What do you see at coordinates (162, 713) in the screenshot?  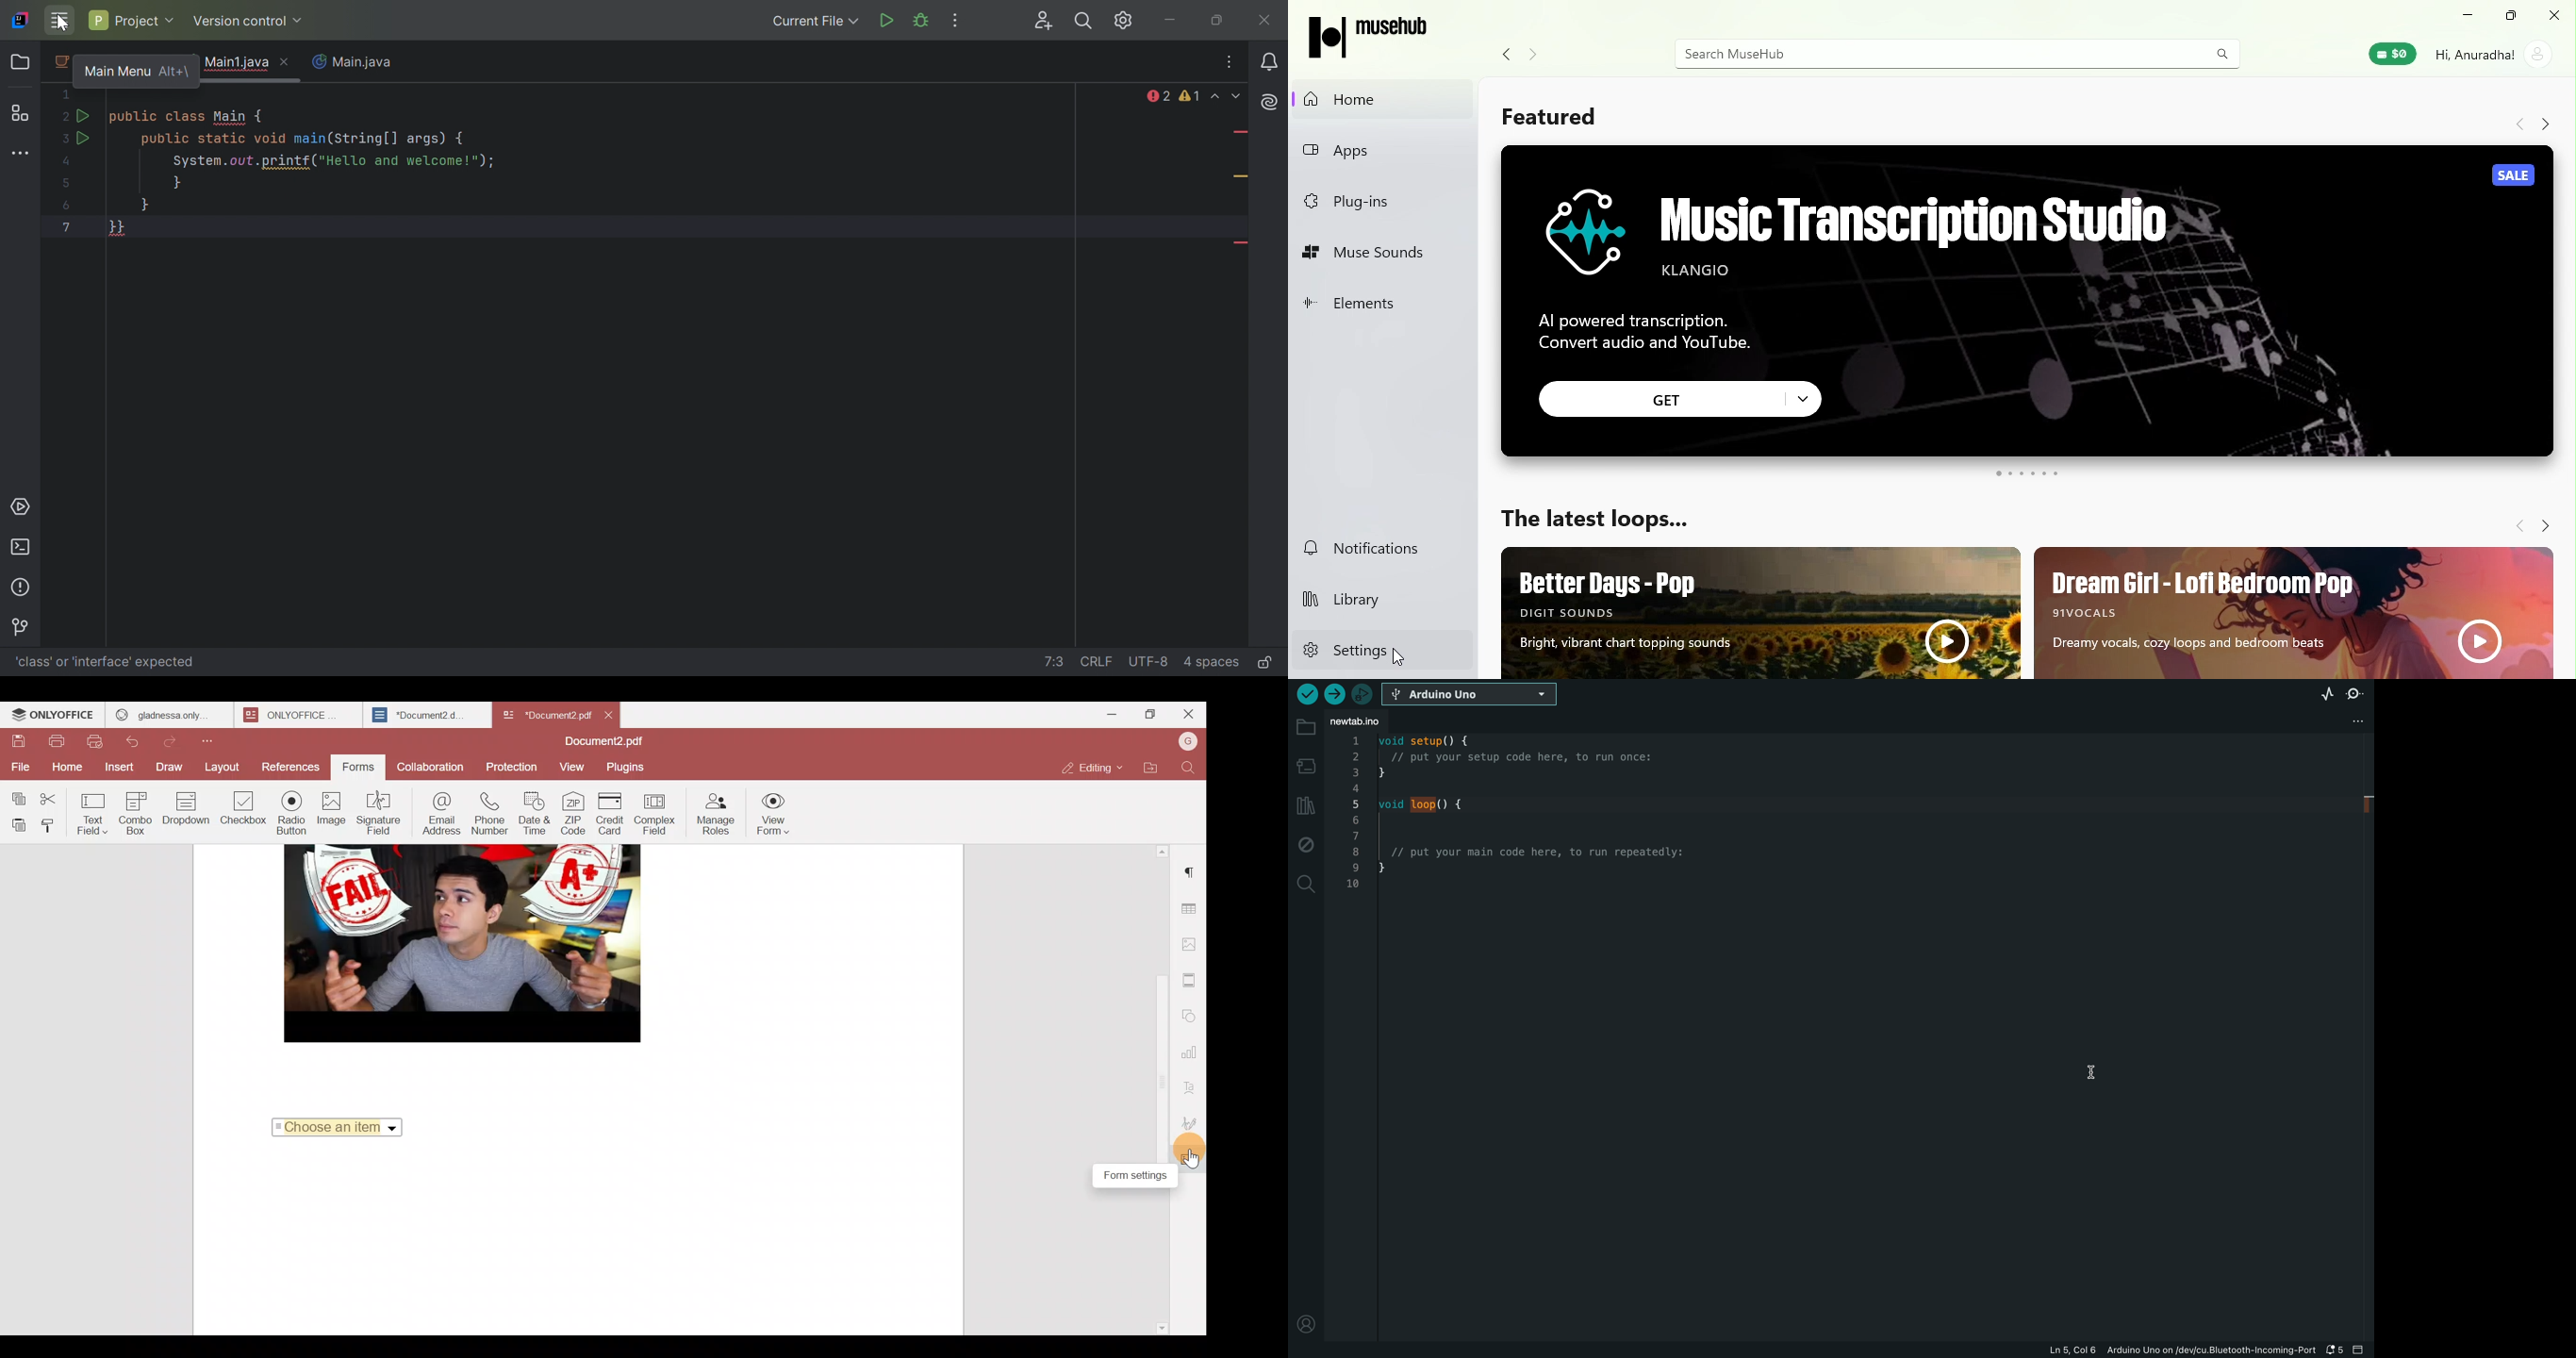 I see `gladnessa only.` at bounding box center [162, 713].